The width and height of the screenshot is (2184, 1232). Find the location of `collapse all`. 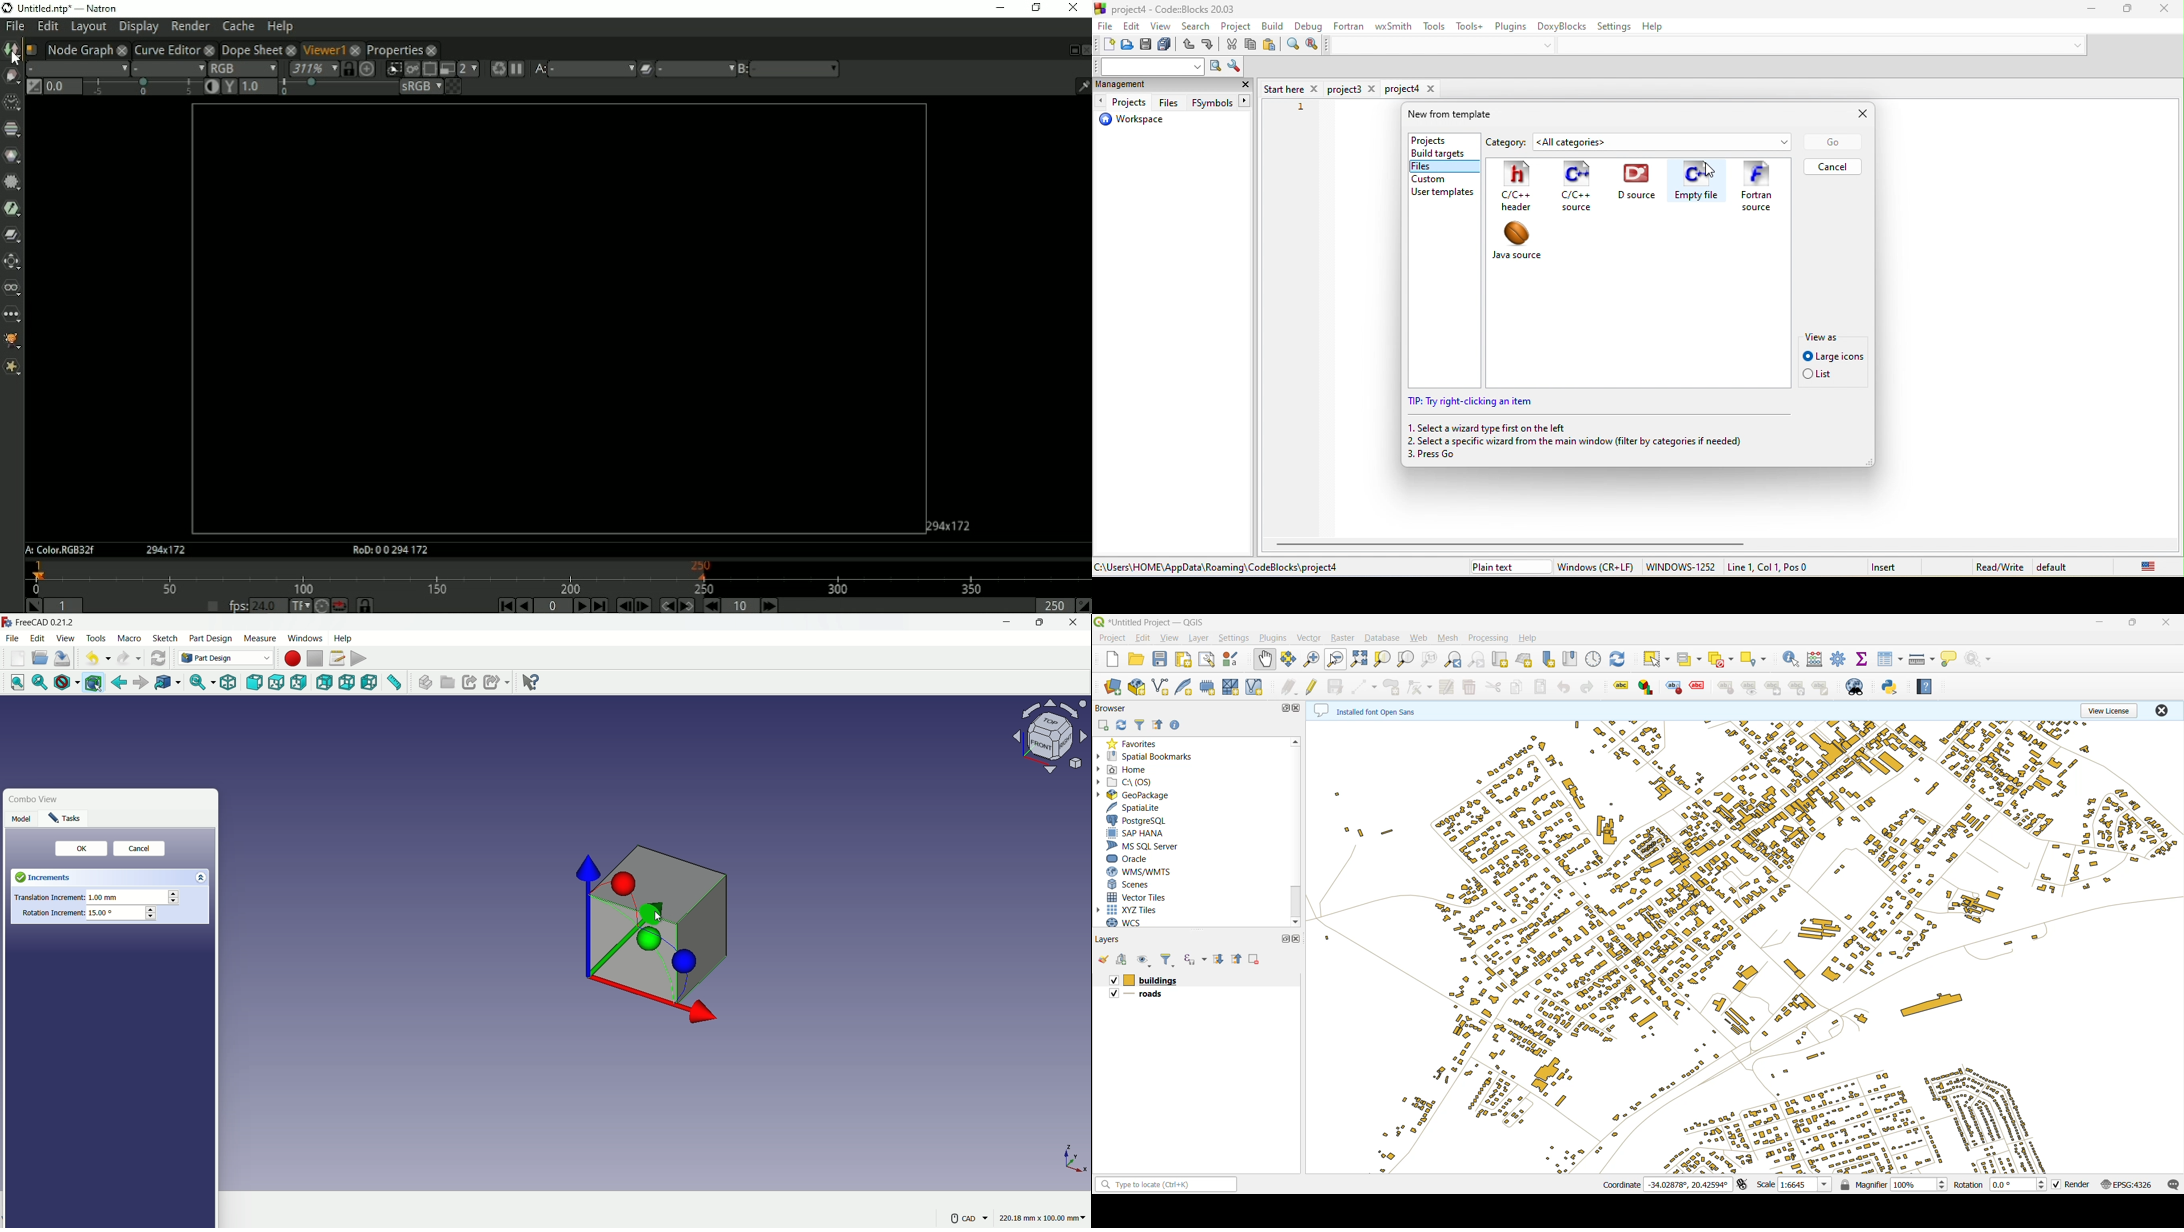

collapse all is located at coordinates (1235, 960).